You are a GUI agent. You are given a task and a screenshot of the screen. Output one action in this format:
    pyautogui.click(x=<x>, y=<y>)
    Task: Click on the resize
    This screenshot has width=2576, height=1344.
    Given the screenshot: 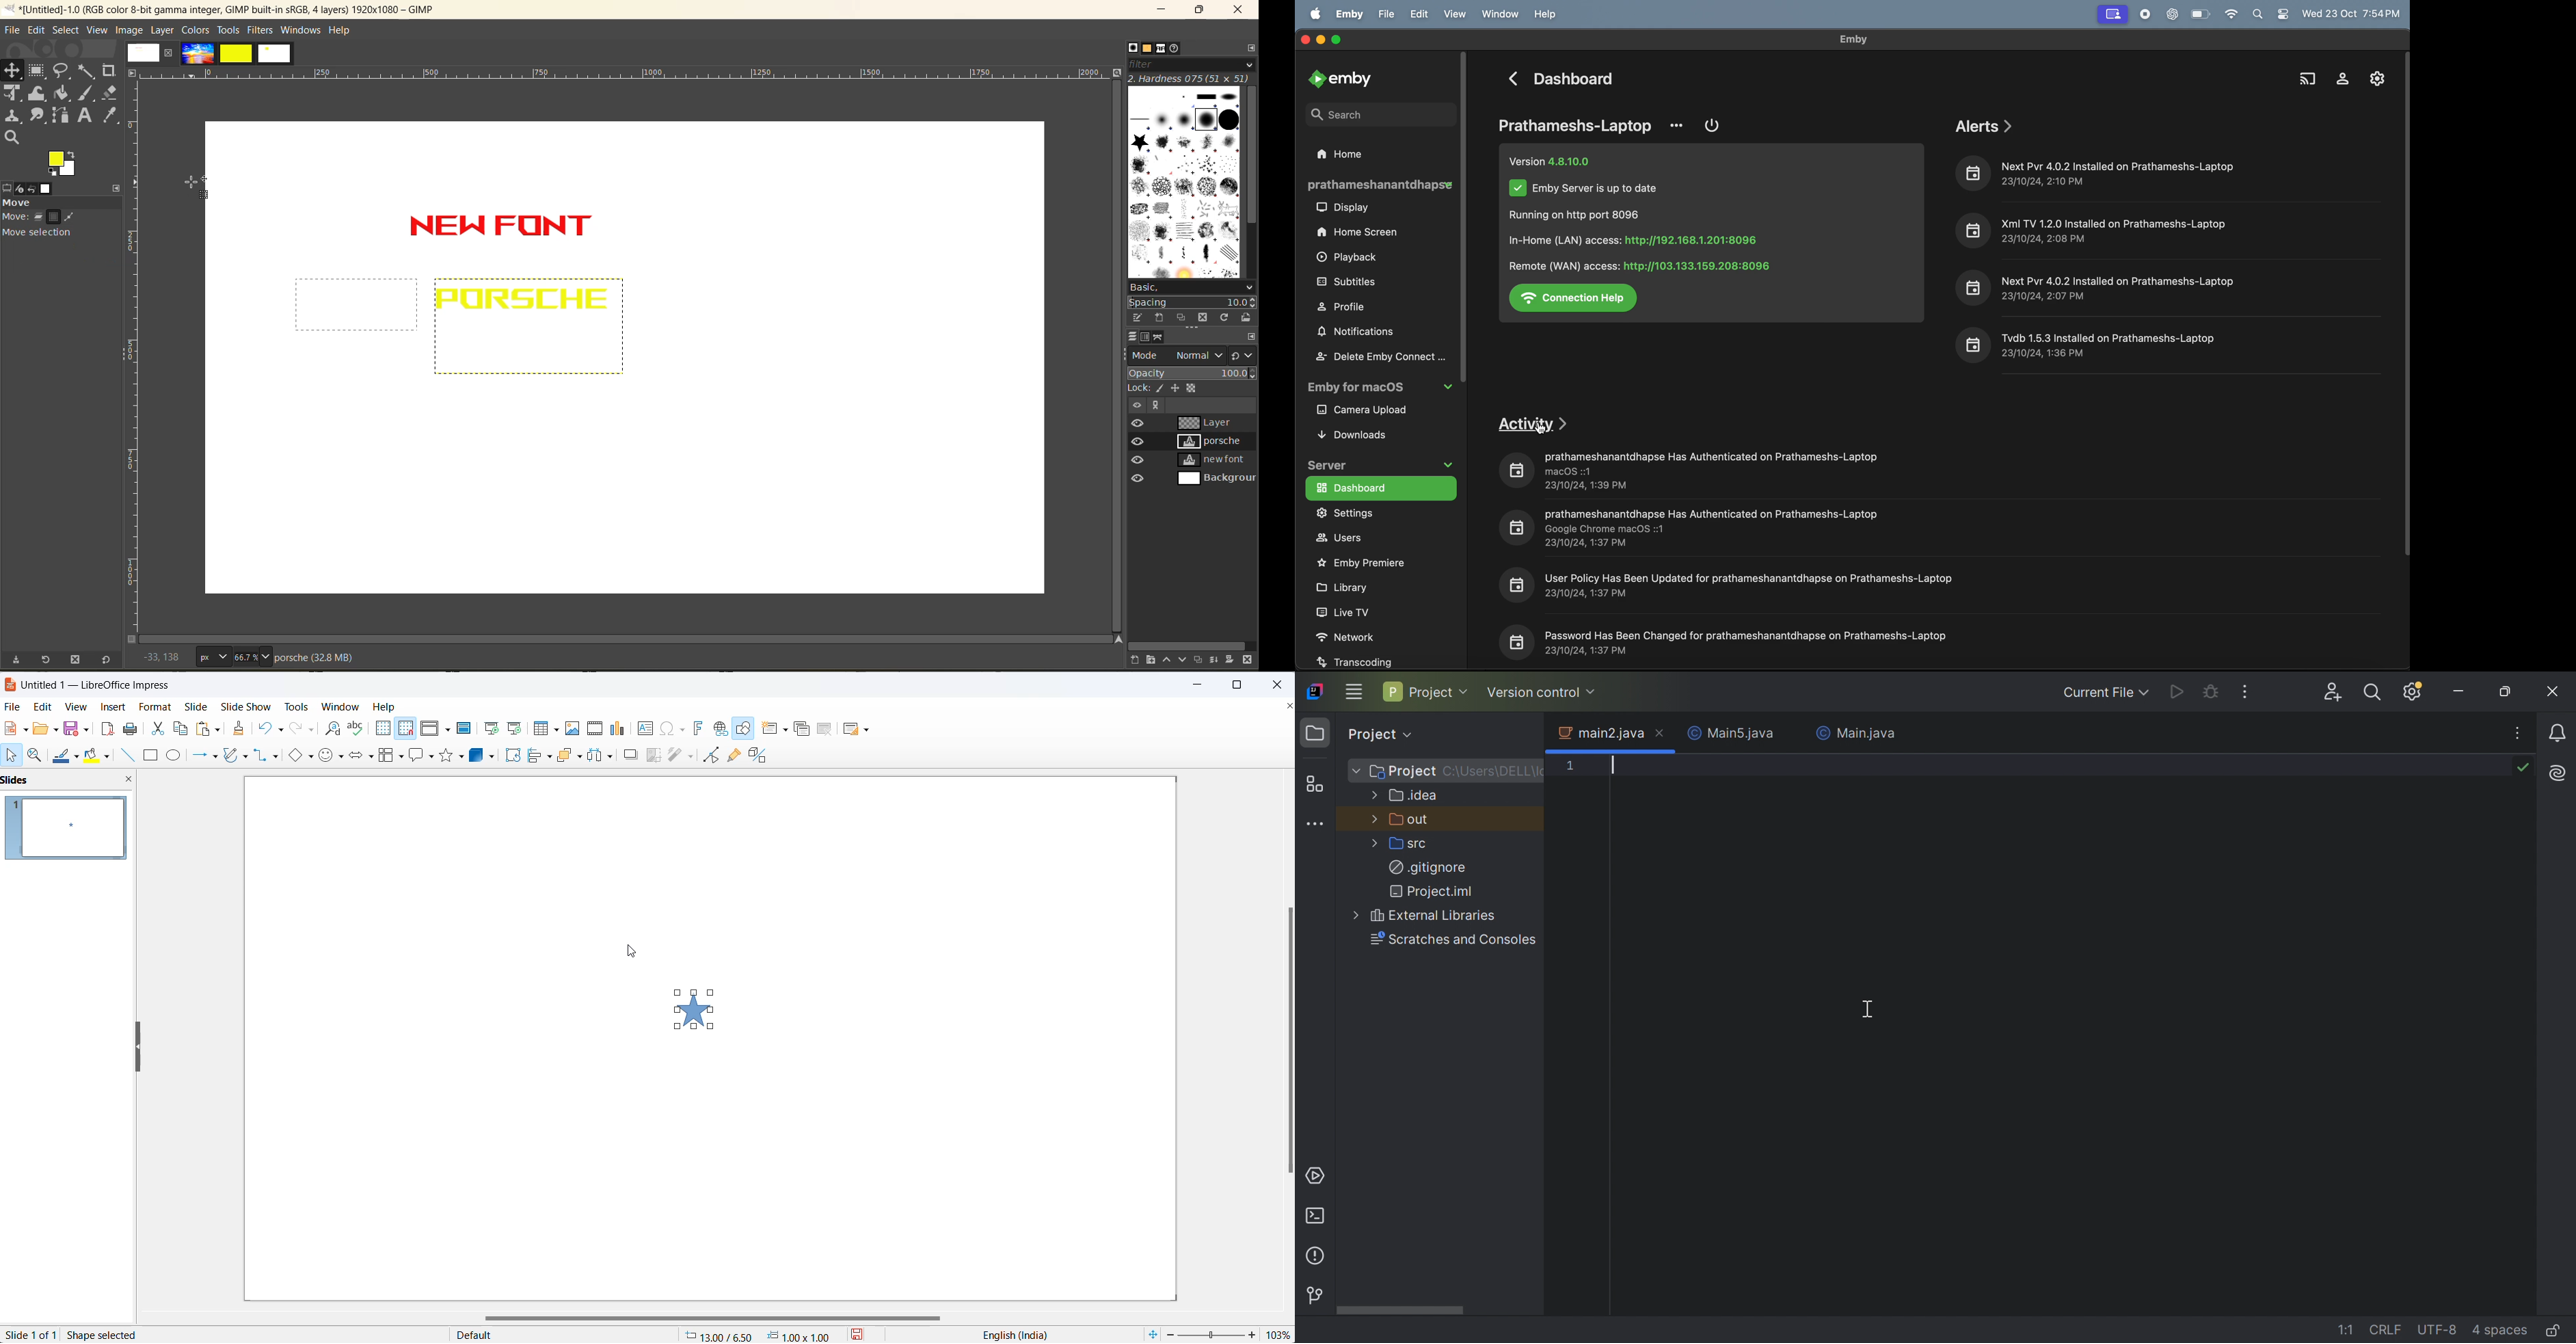 What is the action you would take?
    pyautogui.click(x=139, y=1048)
    